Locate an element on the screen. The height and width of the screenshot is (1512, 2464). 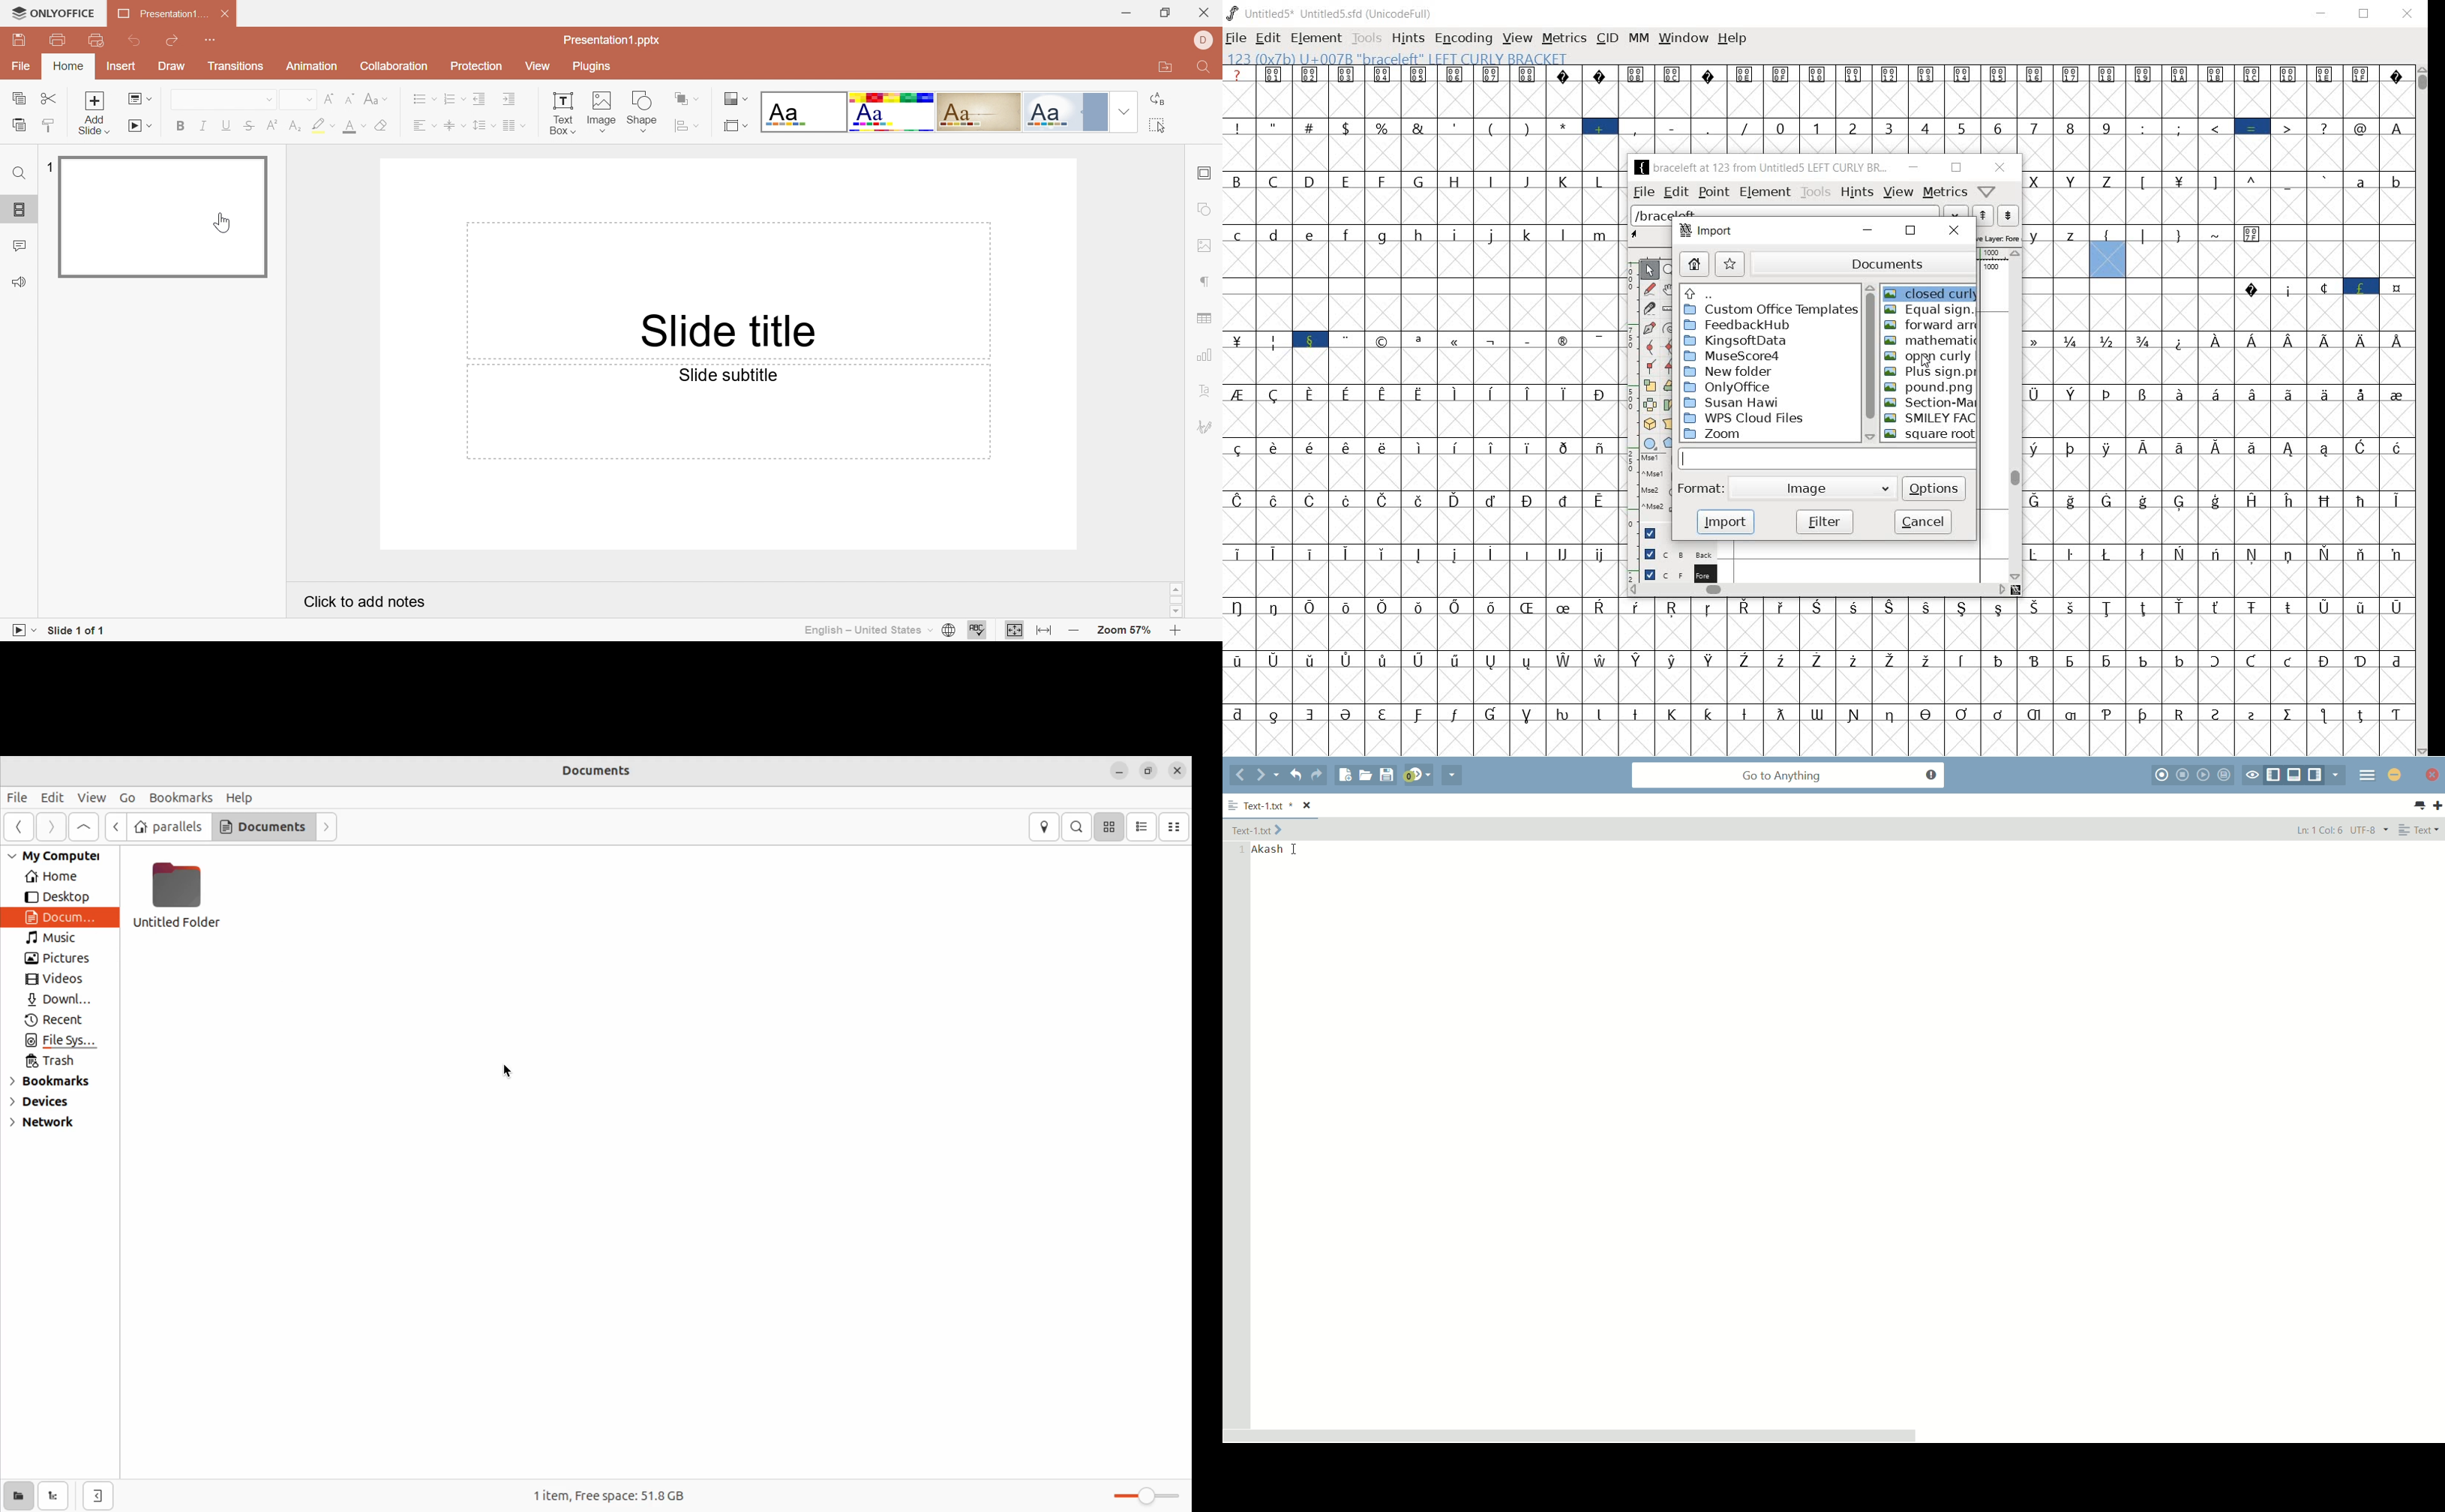
Align shape is located at coordinates (681, 125).